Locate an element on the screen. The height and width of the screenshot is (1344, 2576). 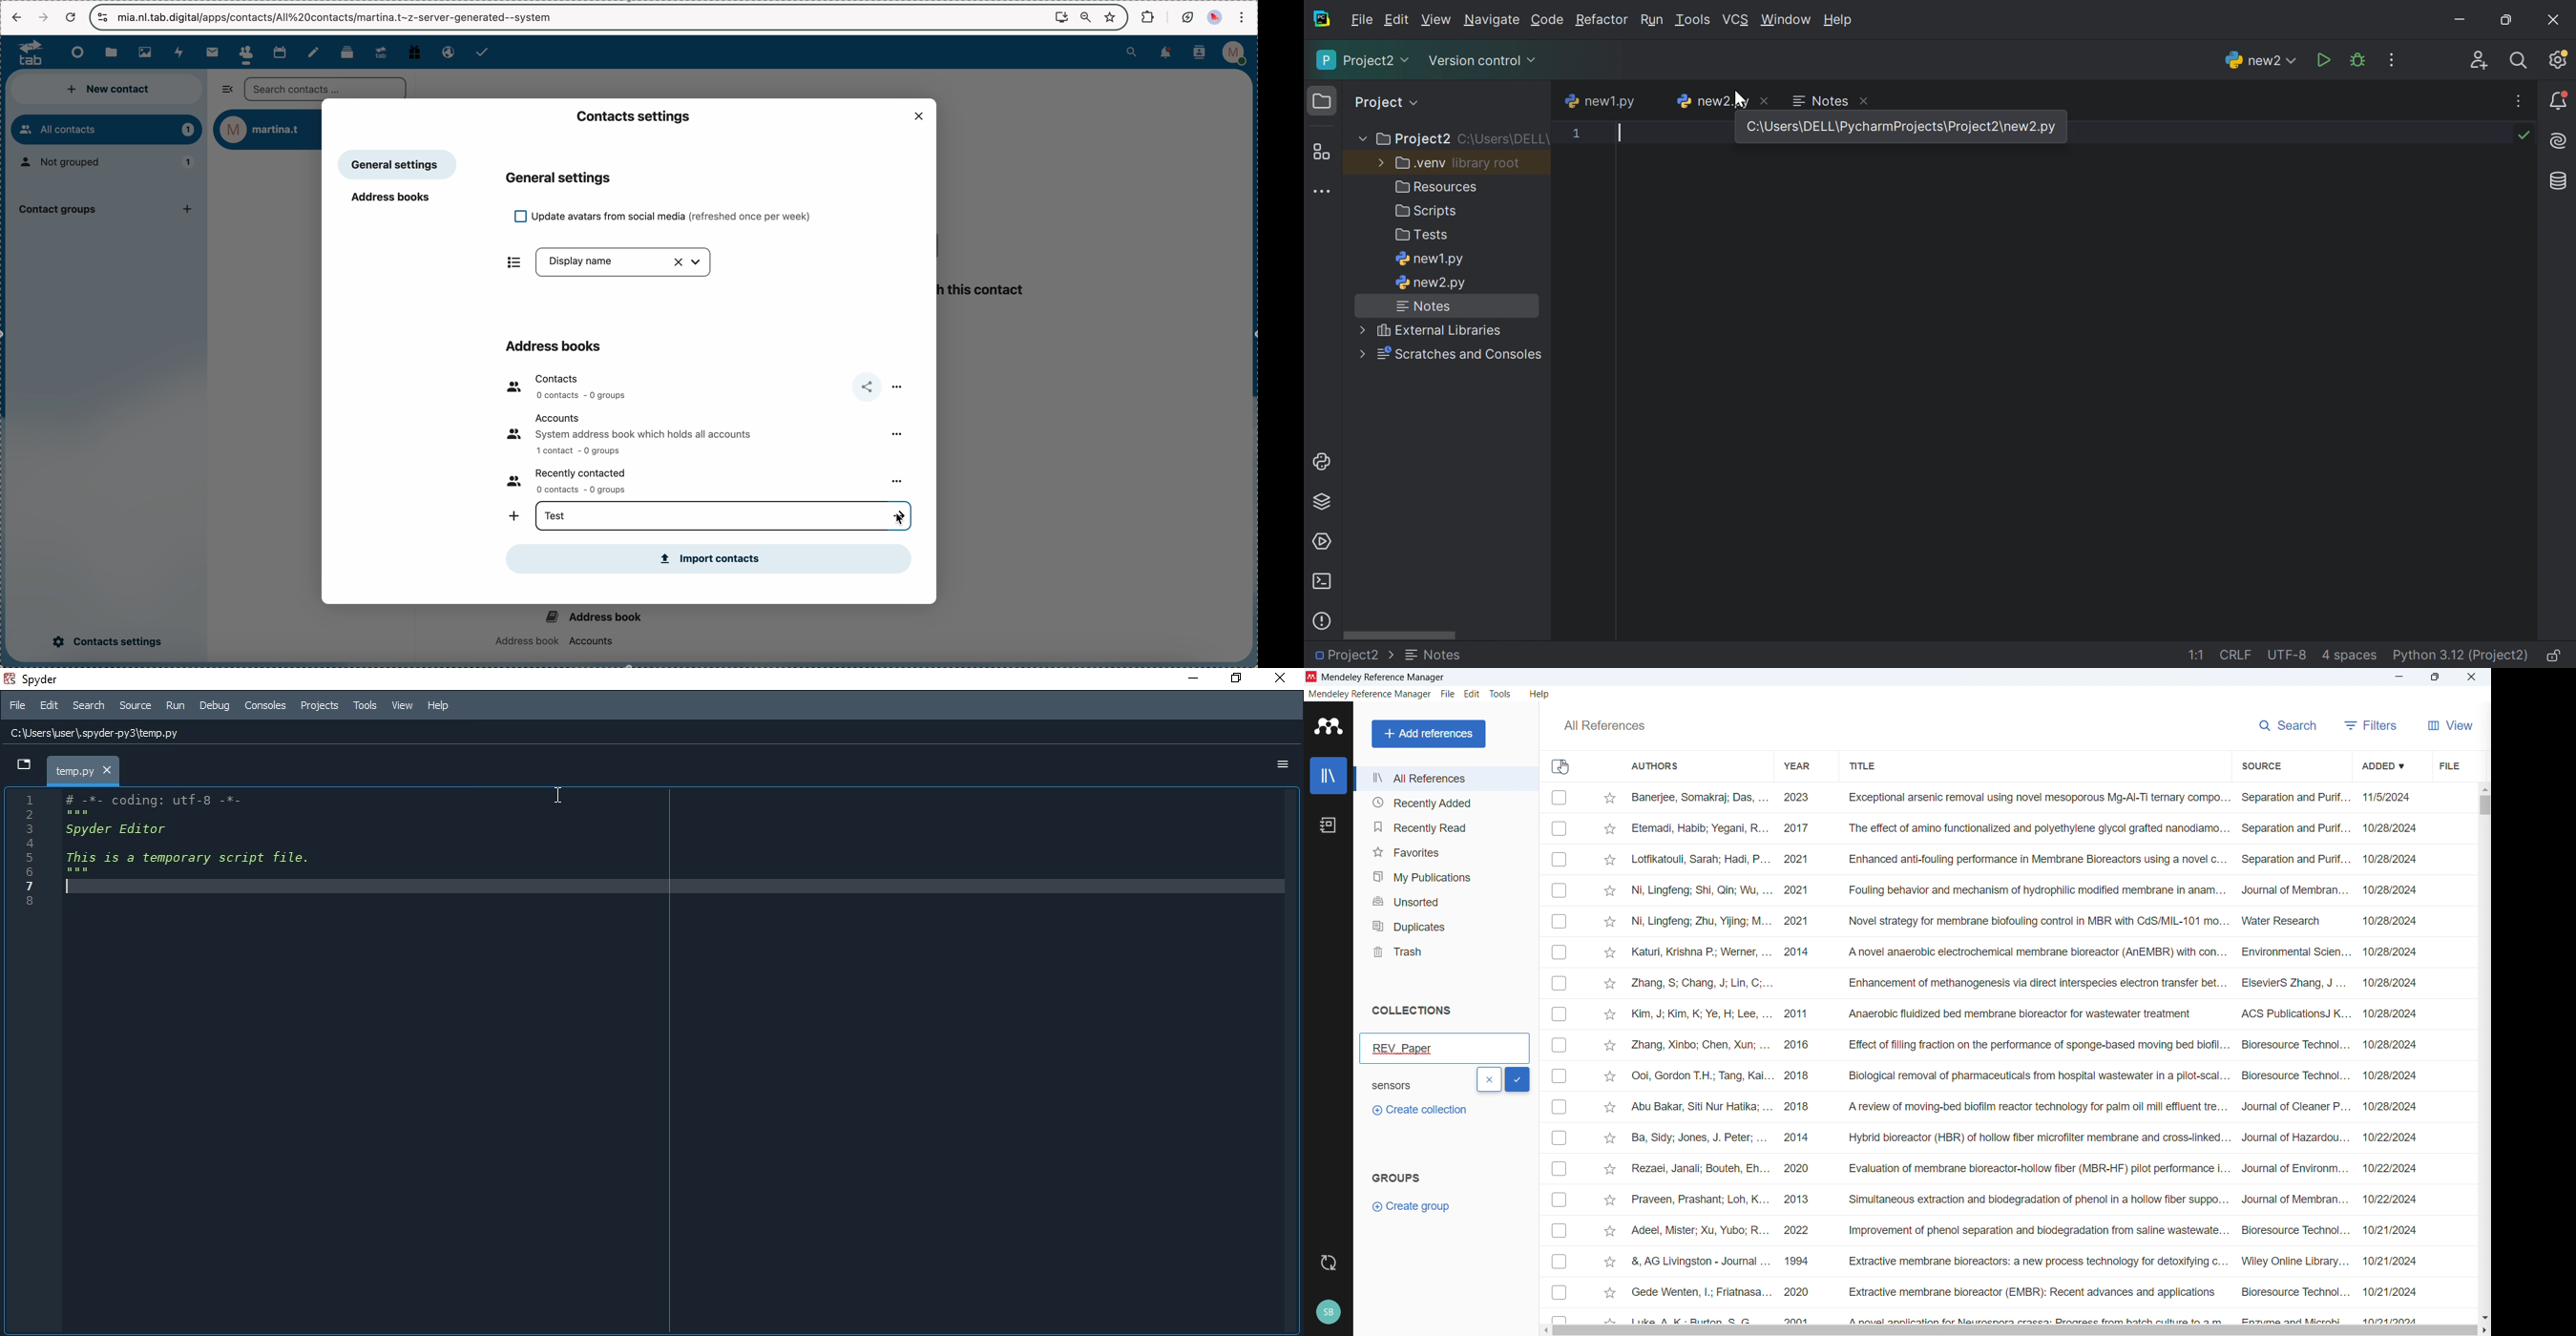
Consoles is located at coordinates (267, 707).